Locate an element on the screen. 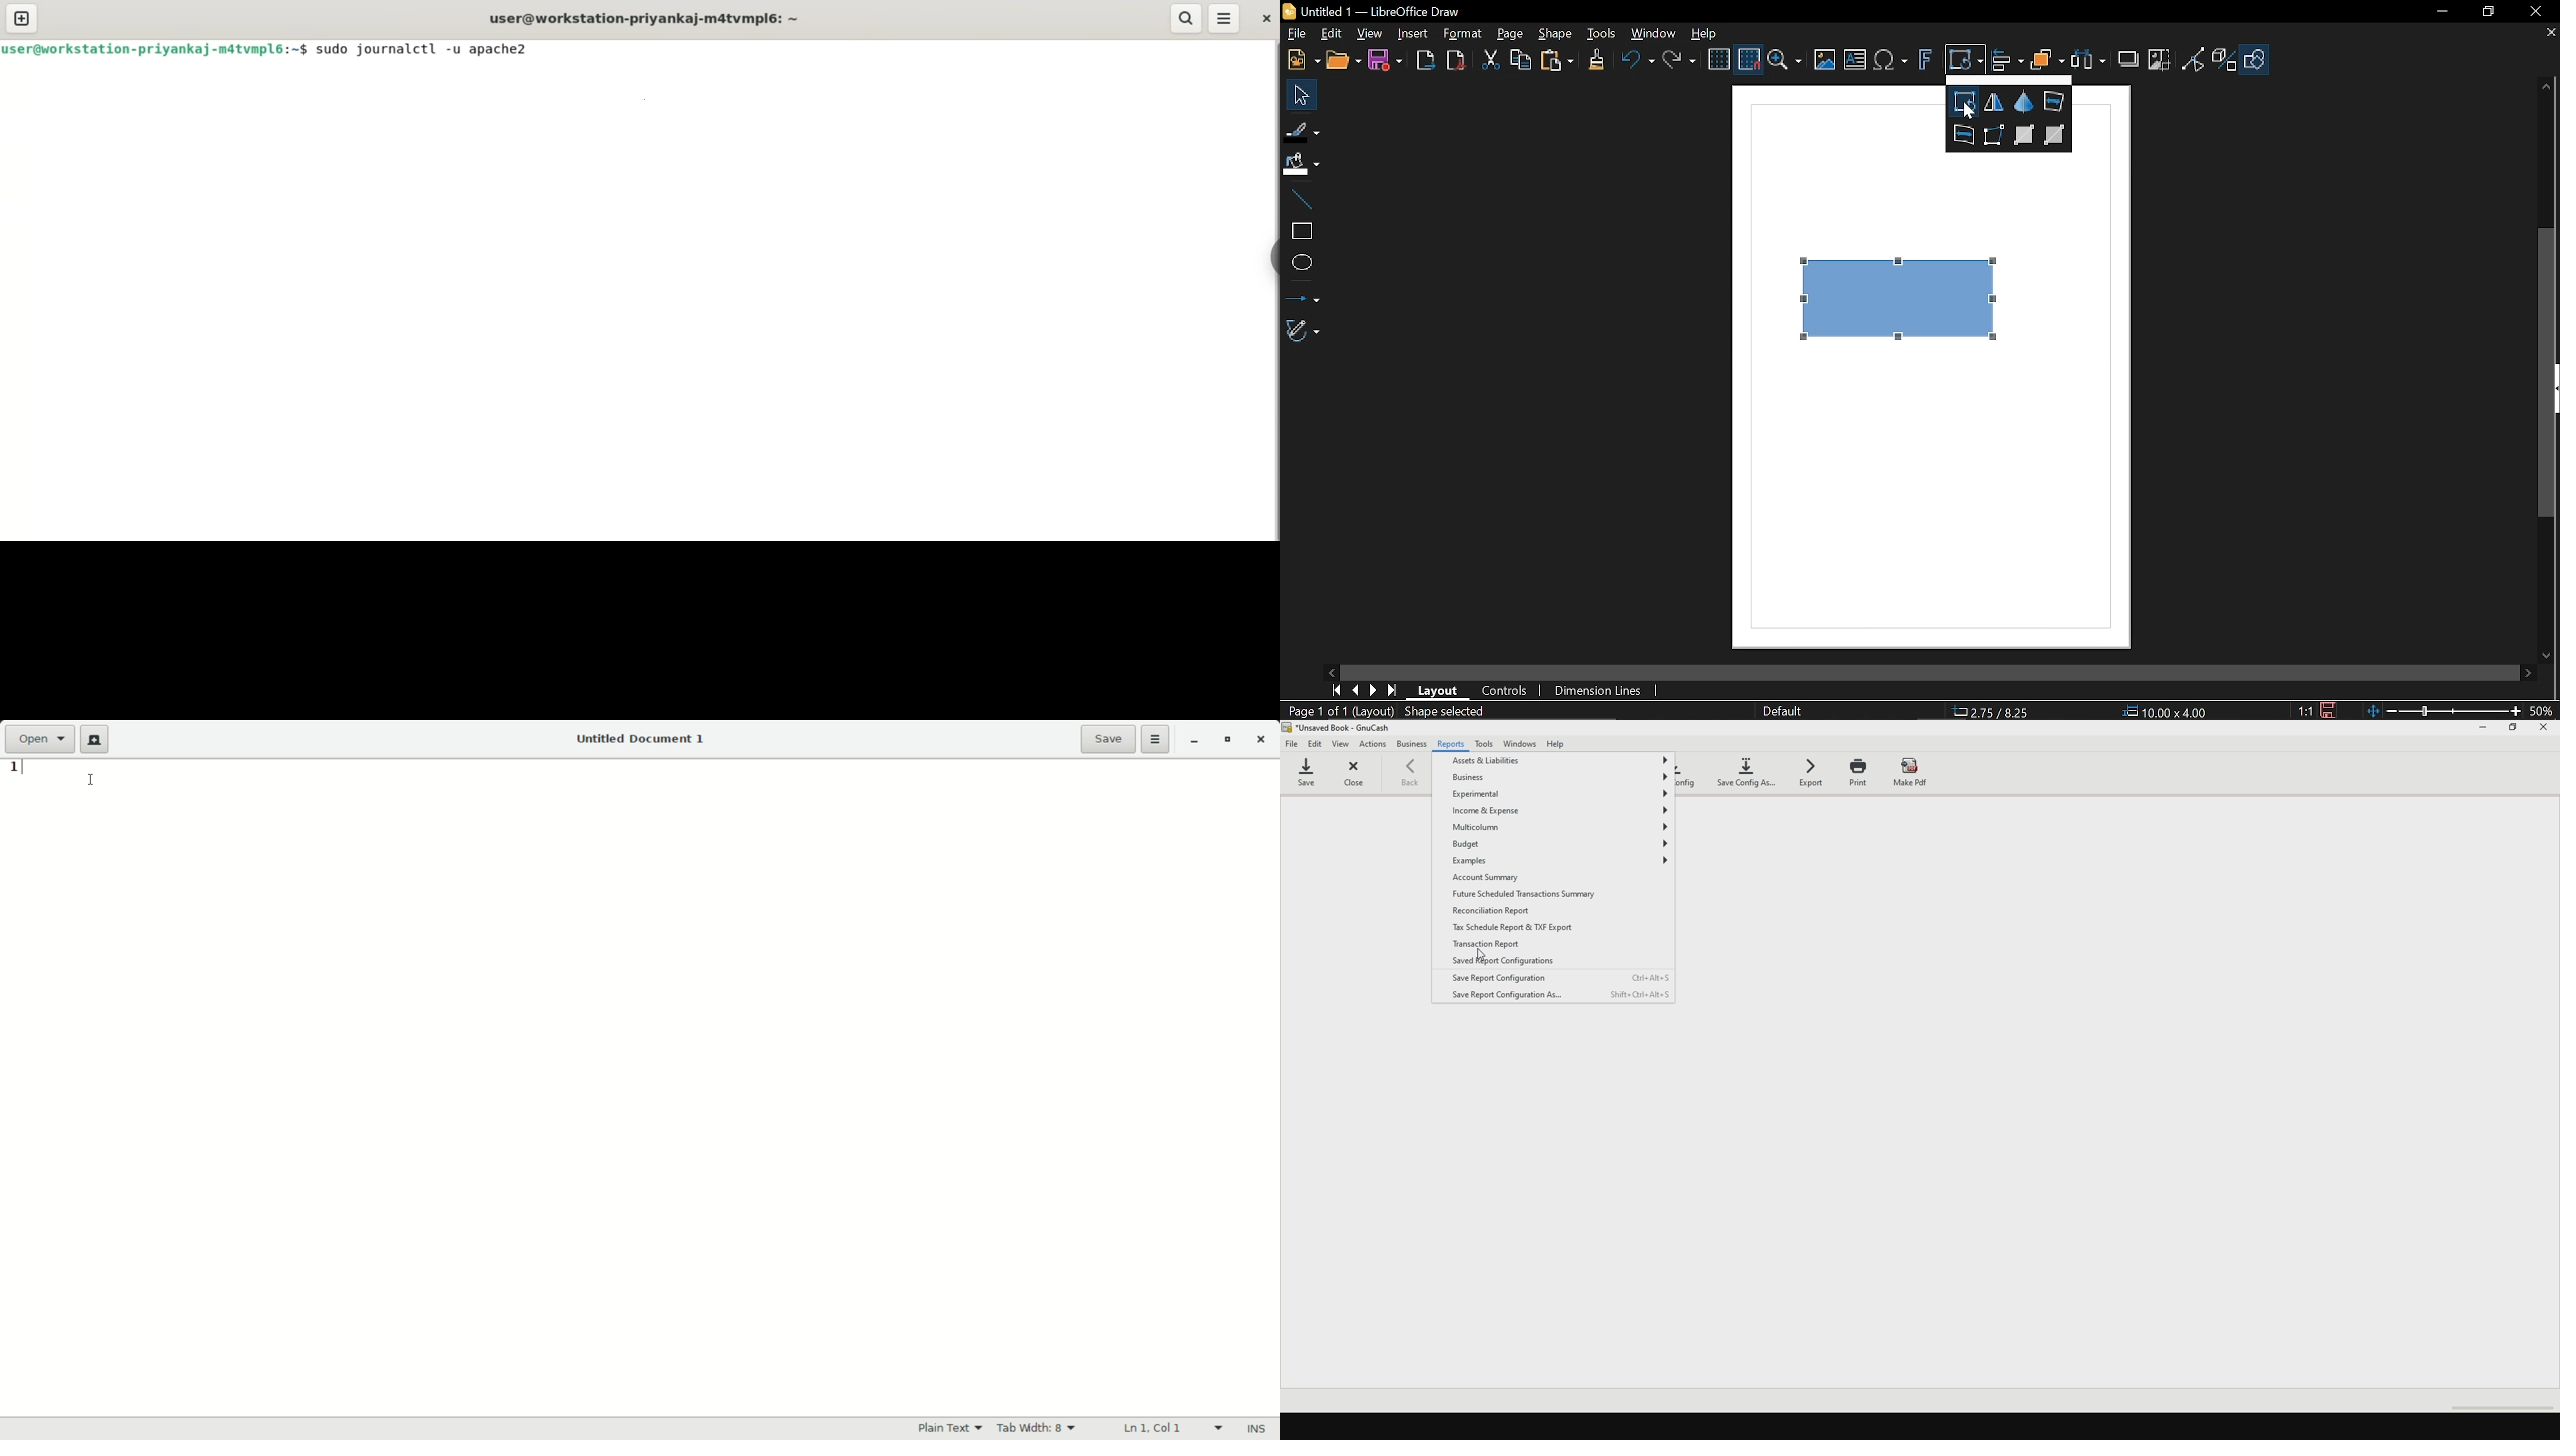 This screenshot has width=2576, height=1456. Fill color is located at coordinates (1300, 165).